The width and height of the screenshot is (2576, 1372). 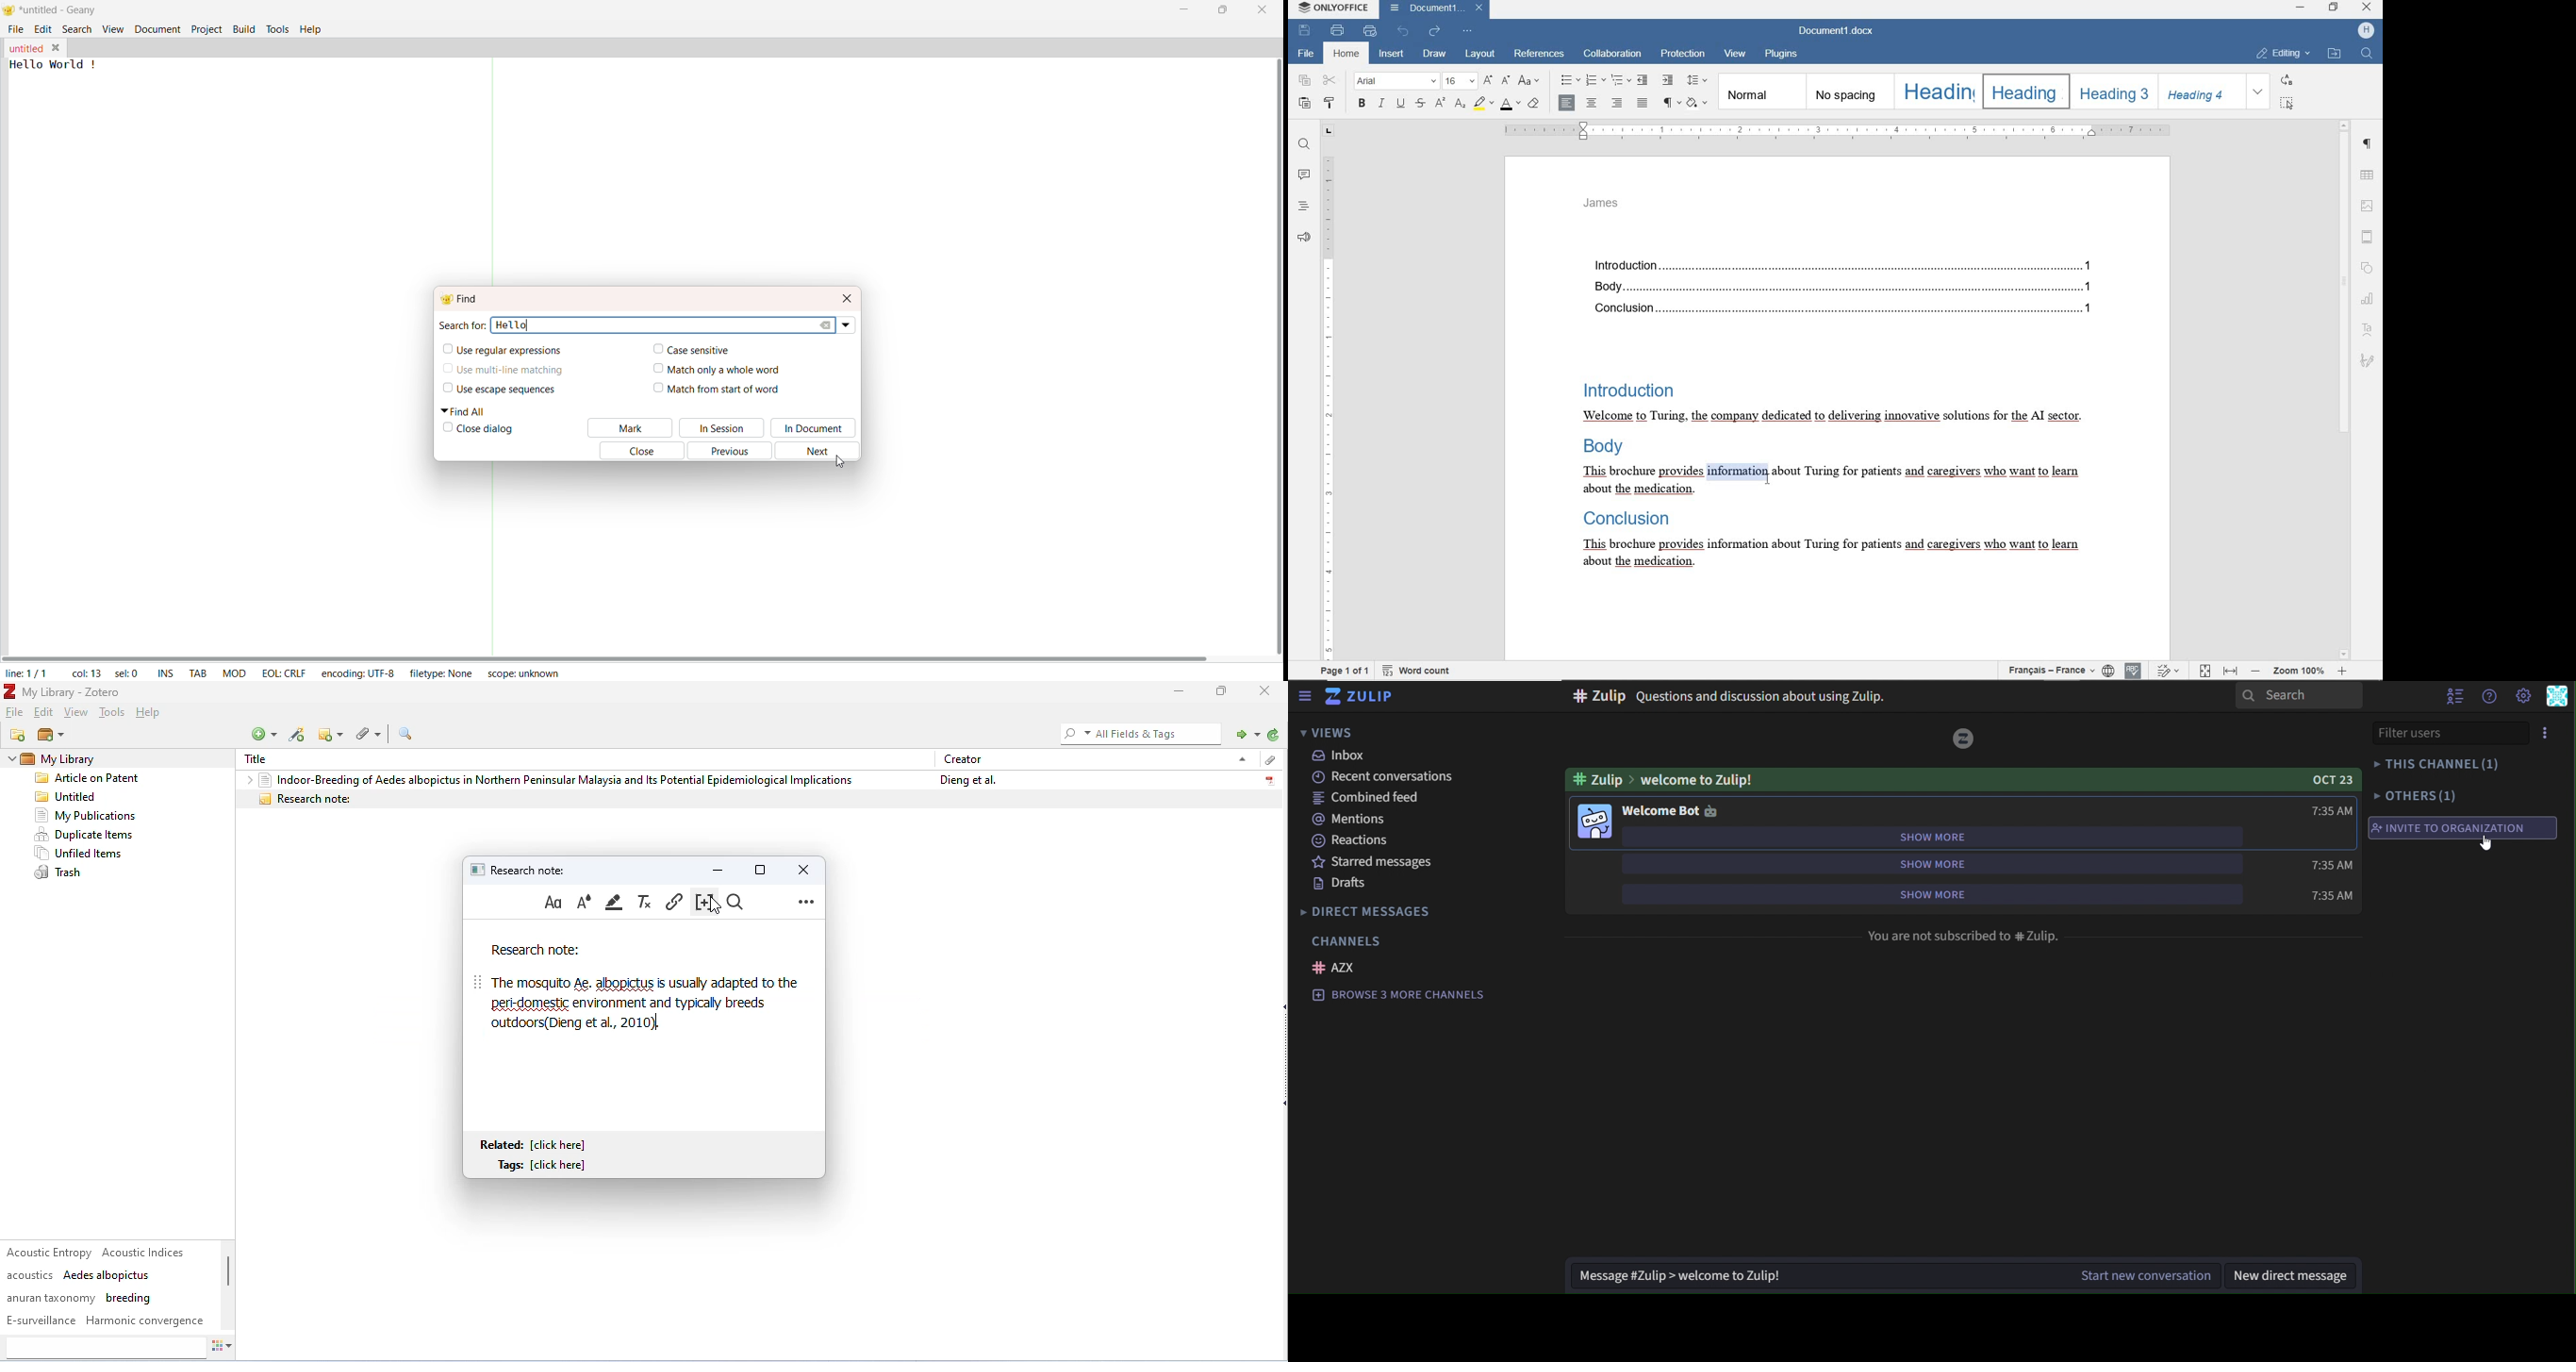 I want to click on recent conversations, so click(x=1379, y=777).